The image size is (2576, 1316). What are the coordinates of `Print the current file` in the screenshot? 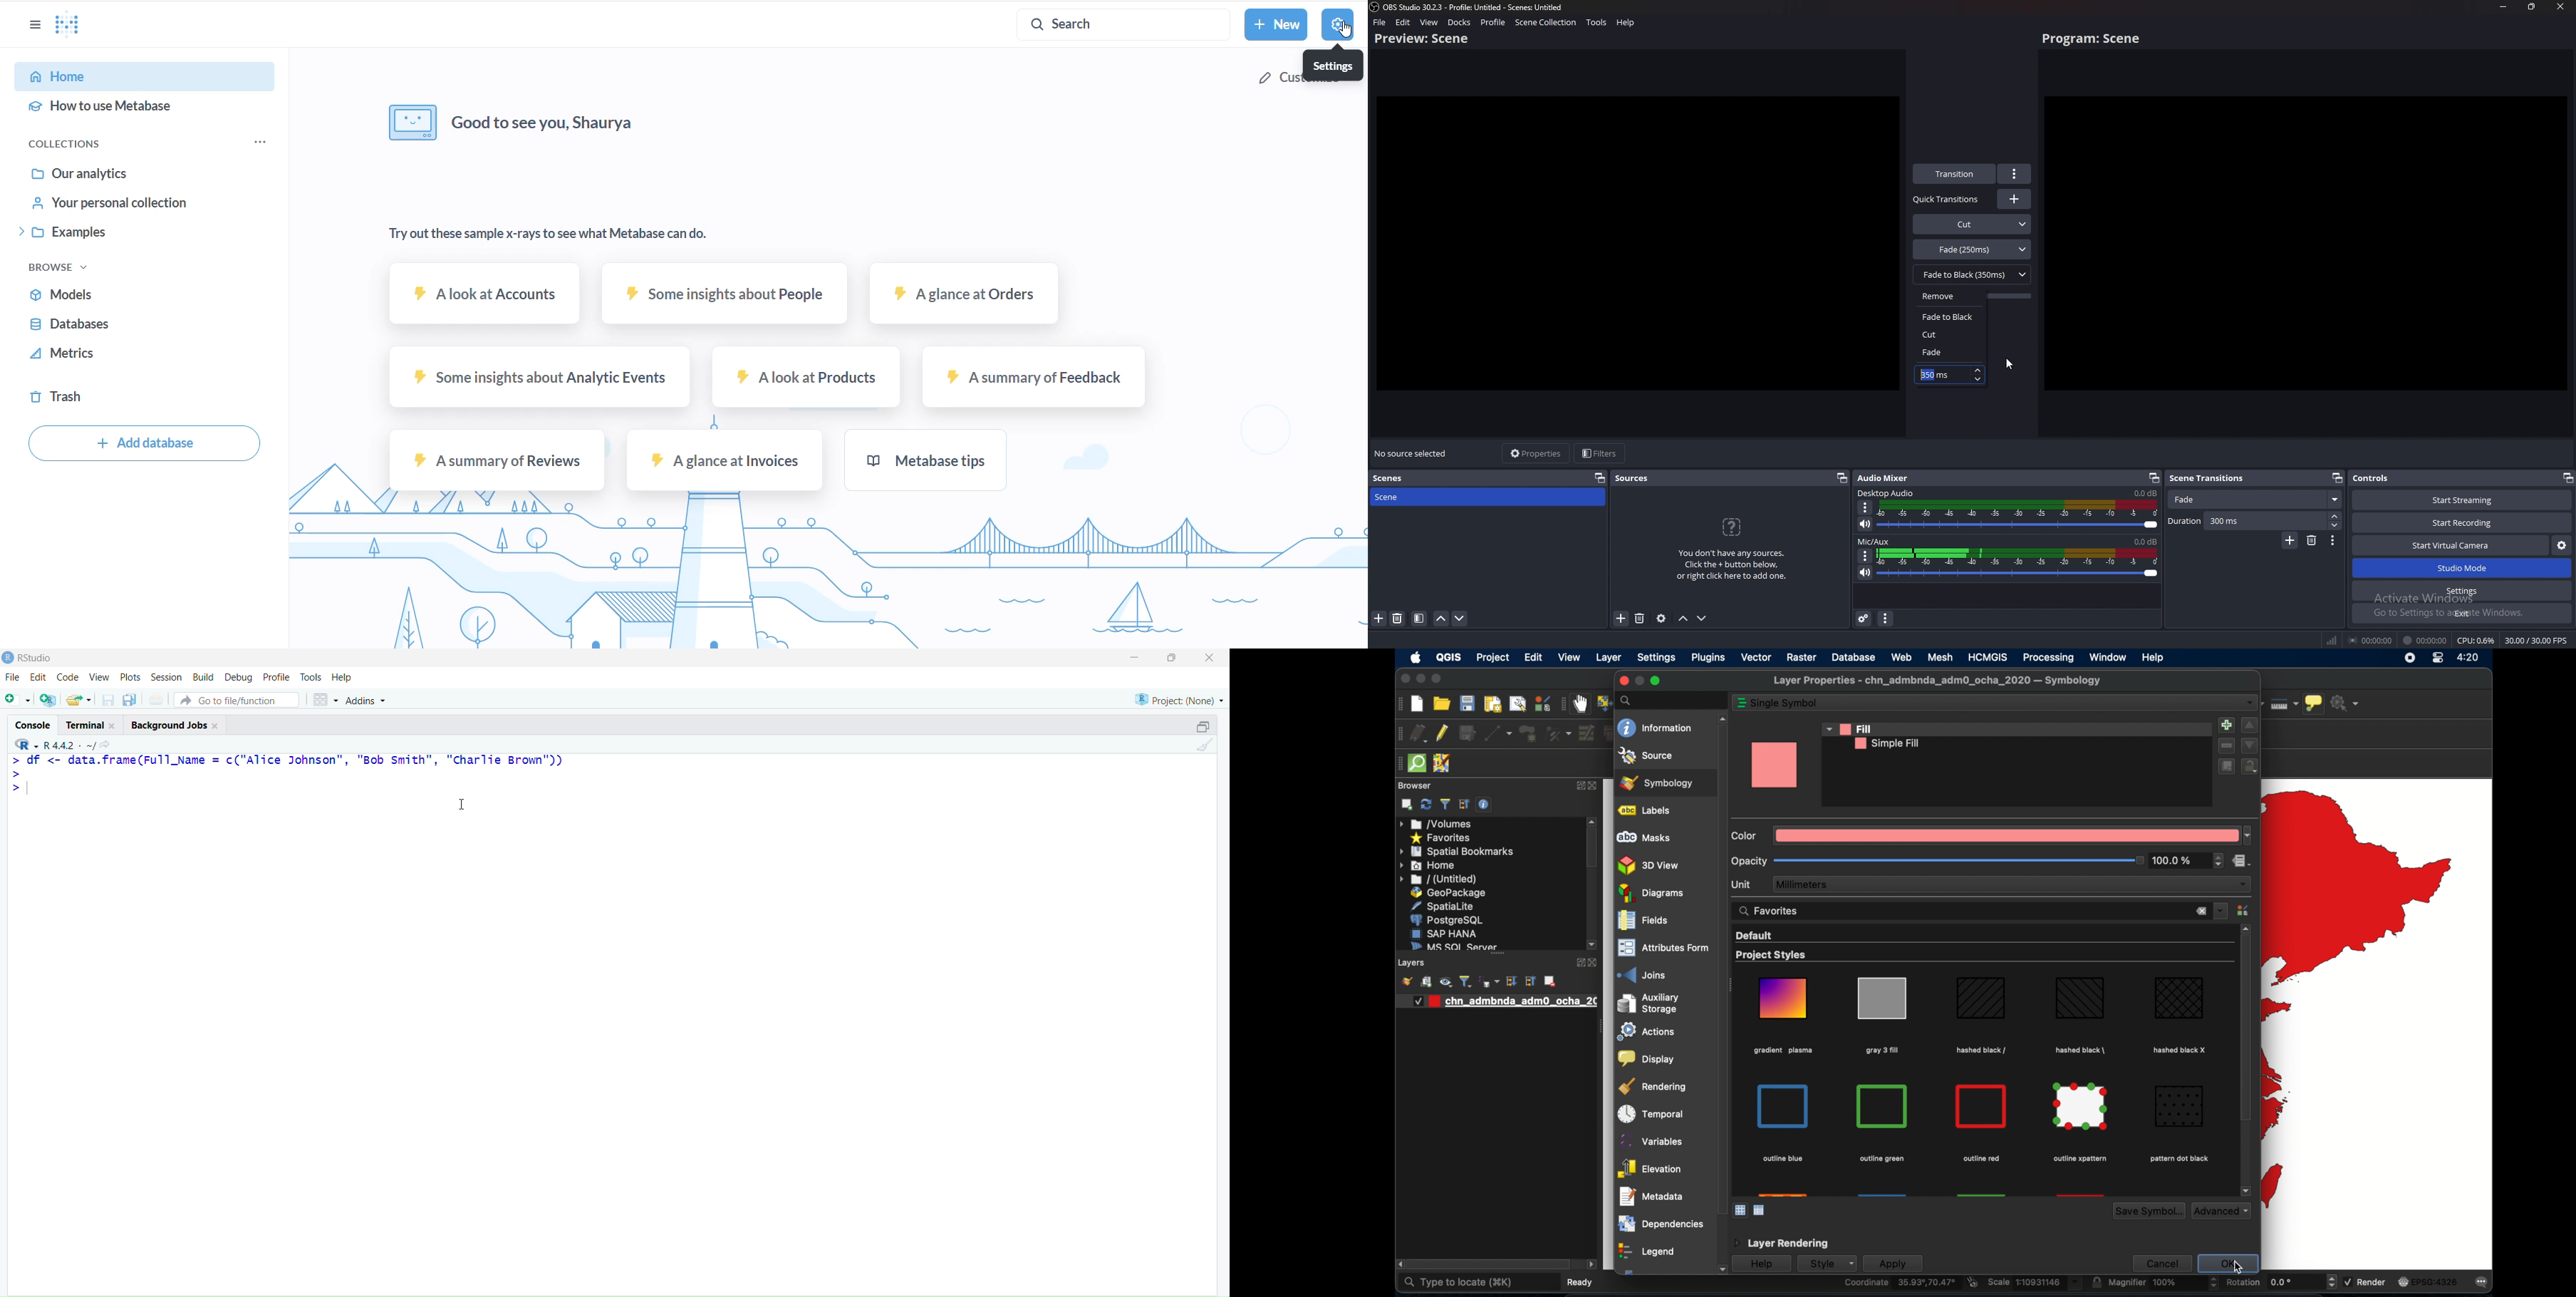 It's located at (155, 700).